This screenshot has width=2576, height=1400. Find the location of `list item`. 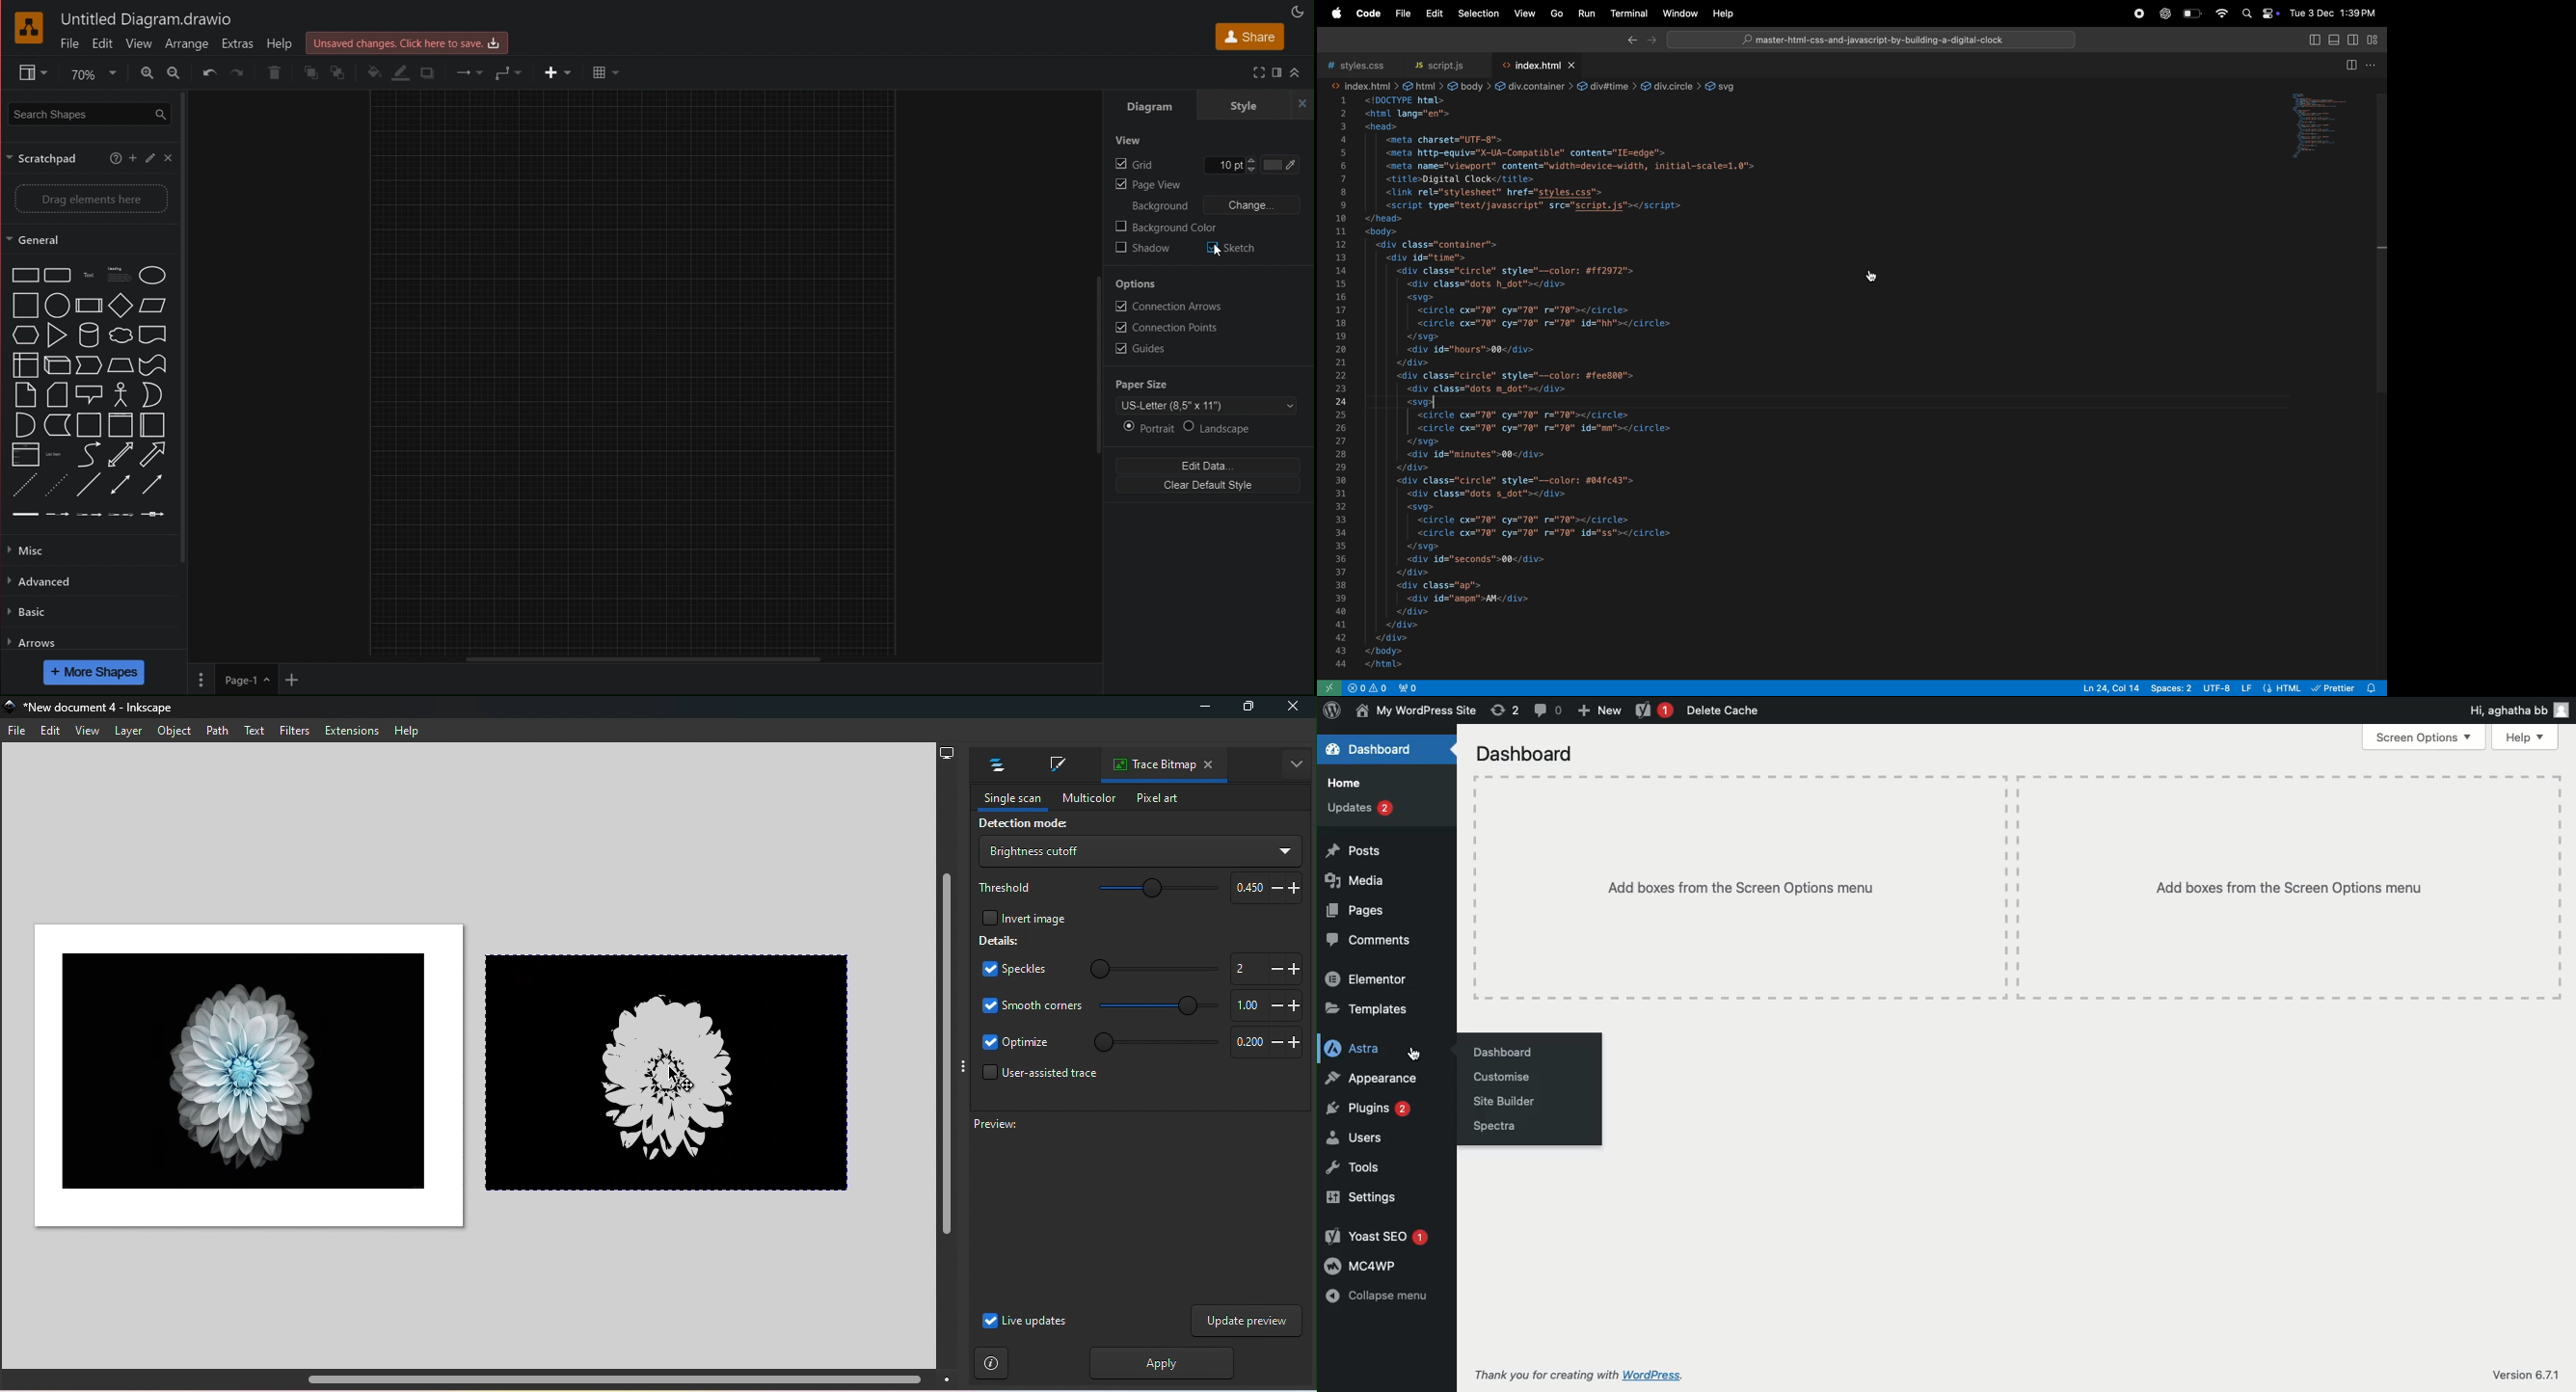

list item is located at coordinates (55, 456).